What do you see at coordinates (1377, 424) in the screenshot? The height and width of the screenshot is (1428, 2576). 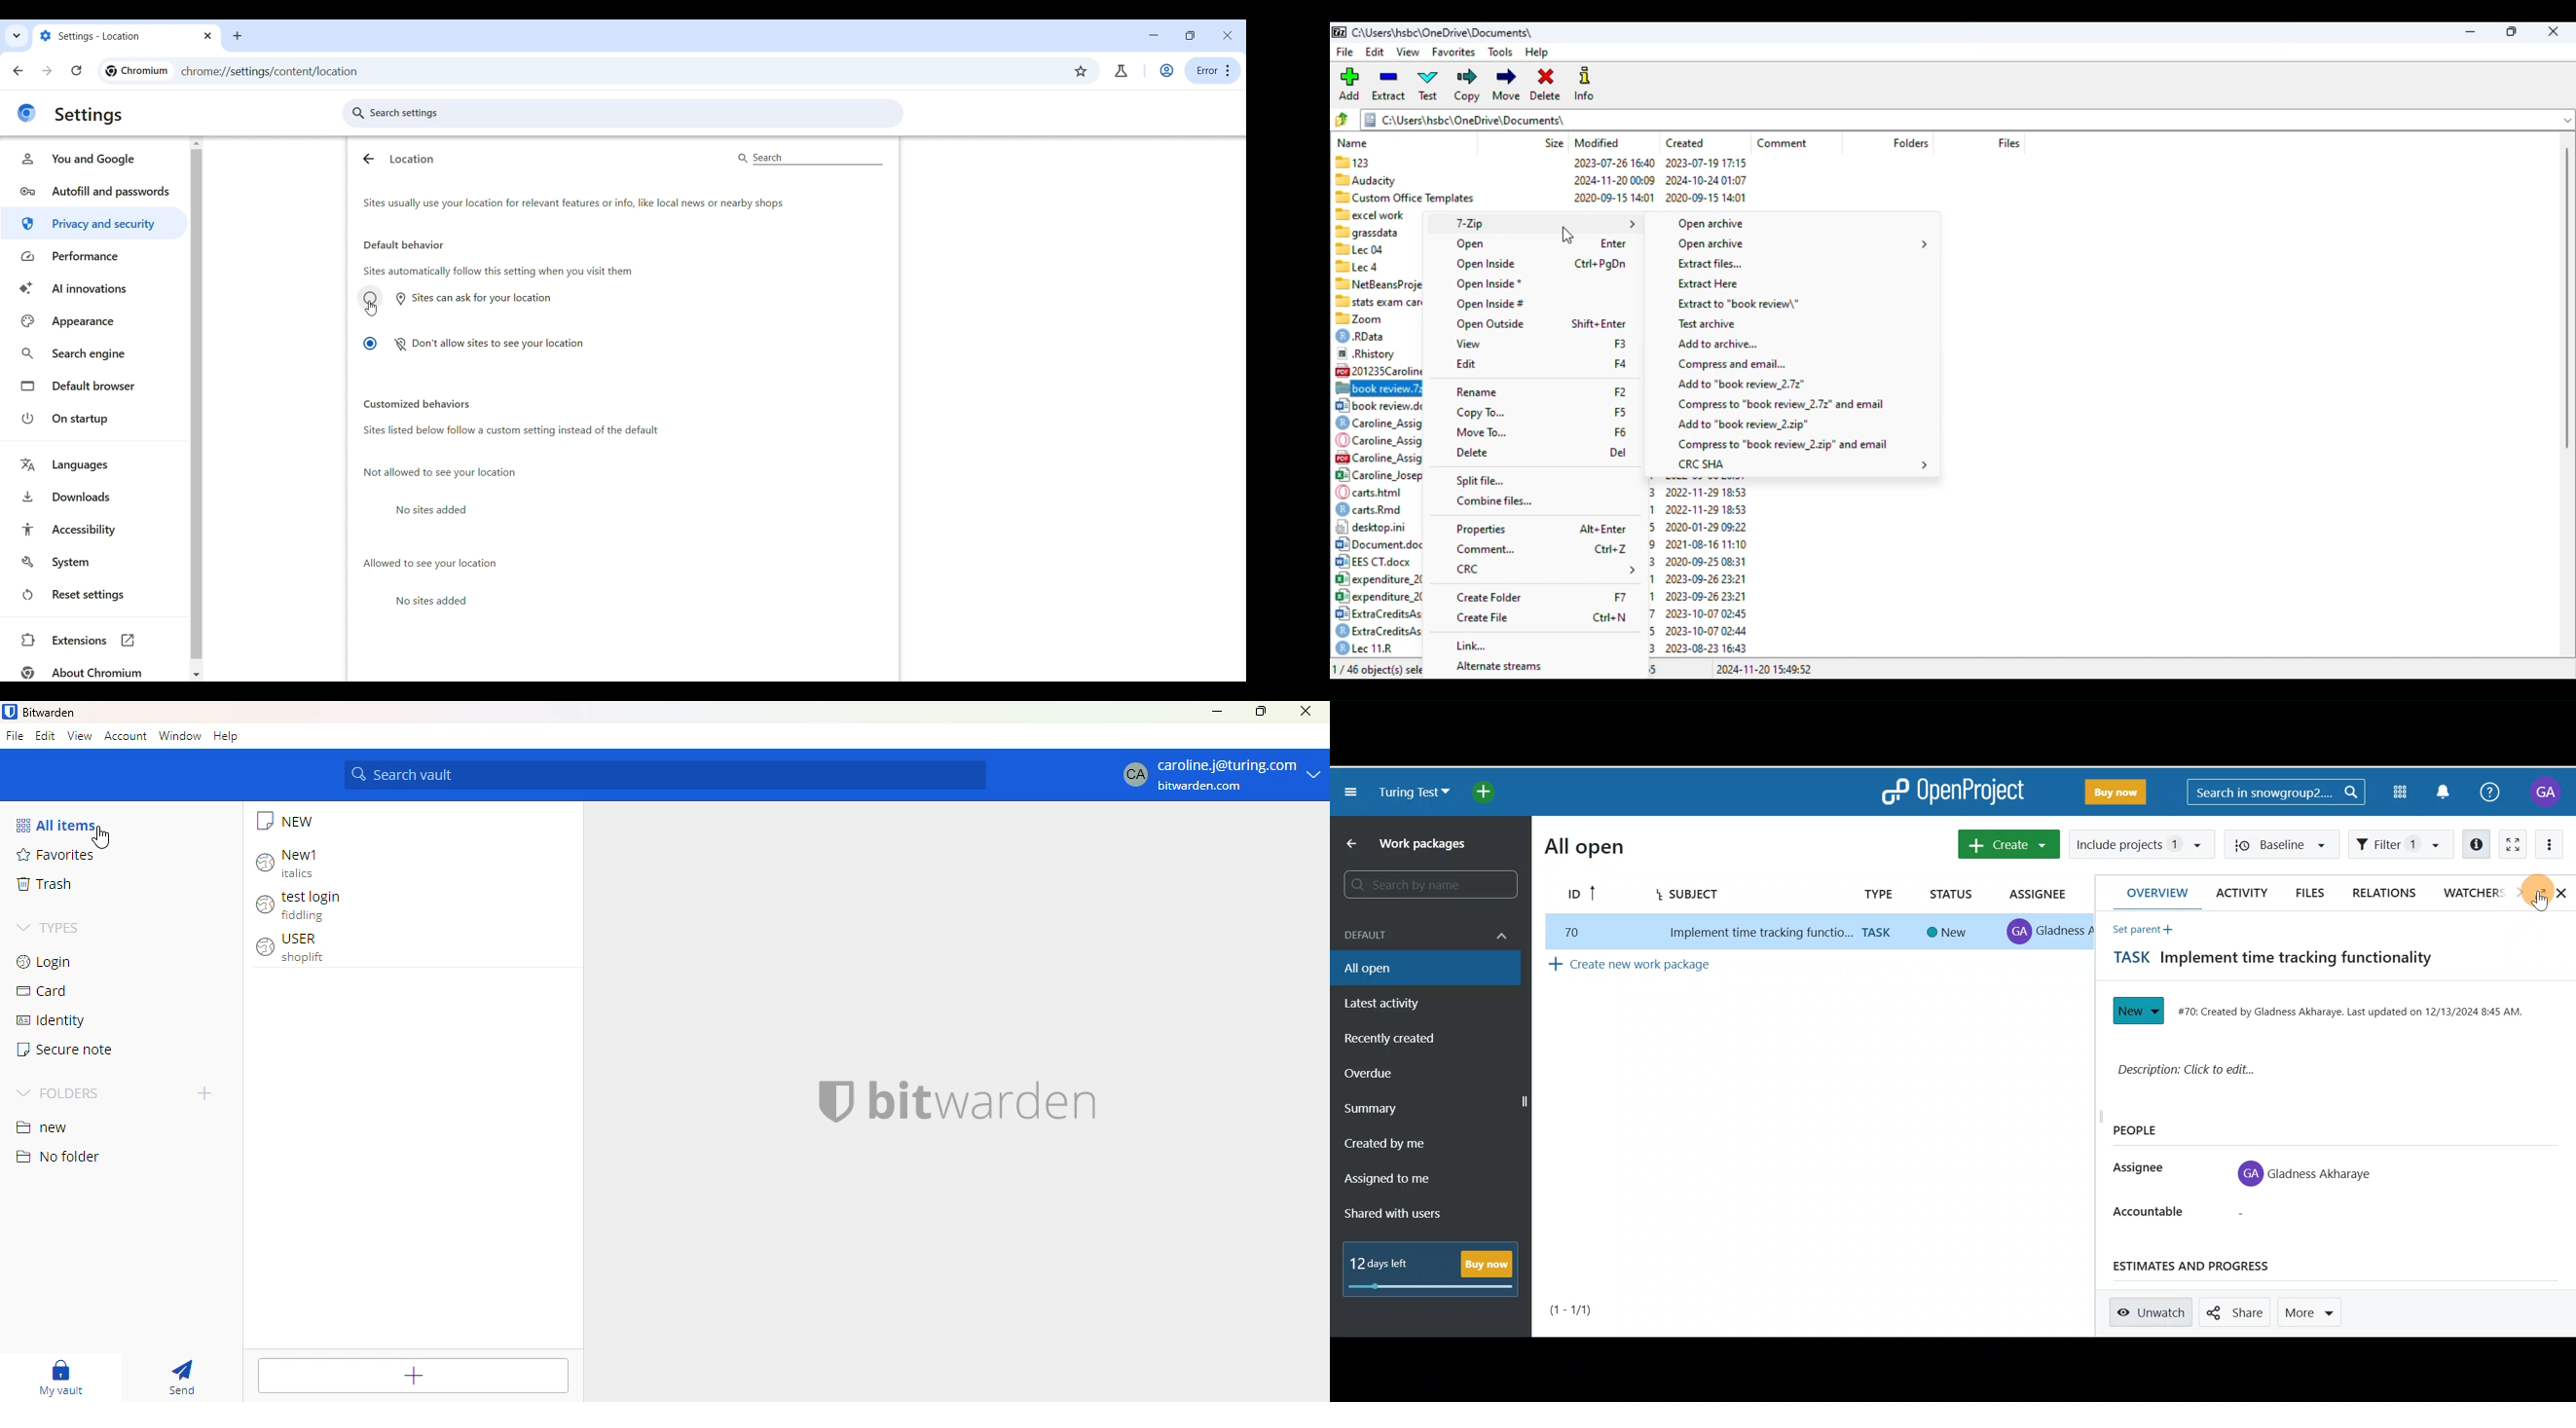 I see `) Caroline_Assignment 2.... 5703 2023-10-06 15:41 2023-09-26 23:53` at bounding box center [1377, 424].